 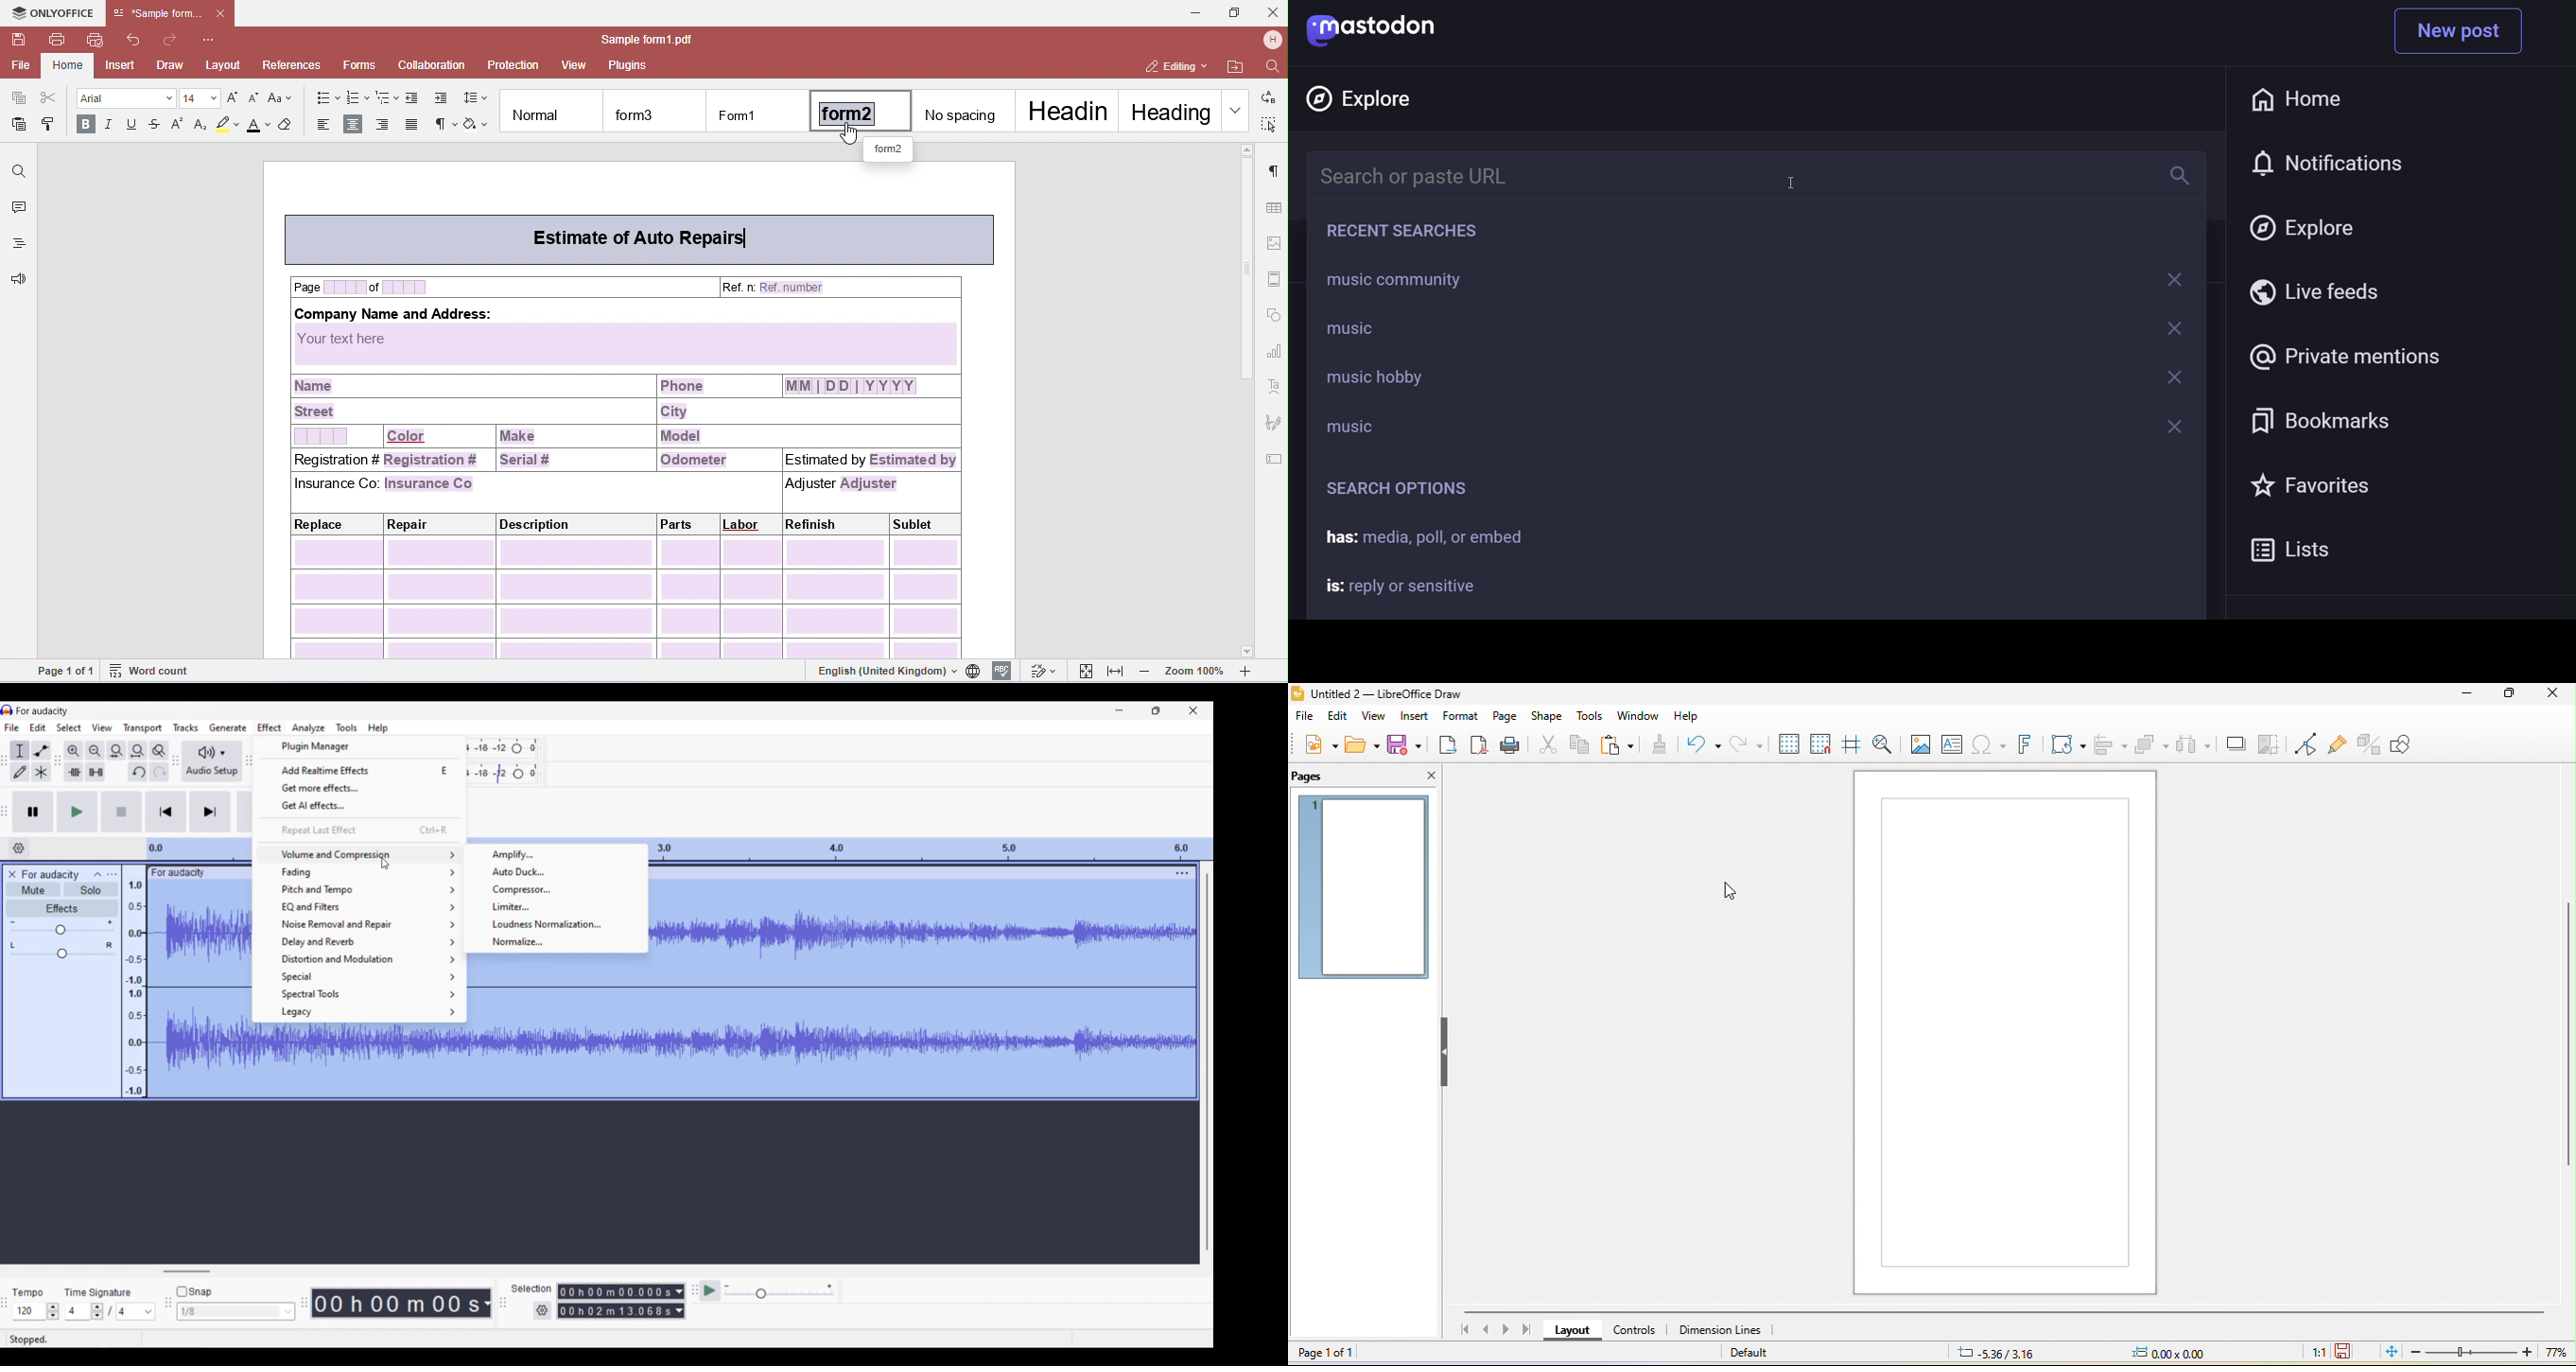 I want to click on explore, so click(x=1354, y=97).